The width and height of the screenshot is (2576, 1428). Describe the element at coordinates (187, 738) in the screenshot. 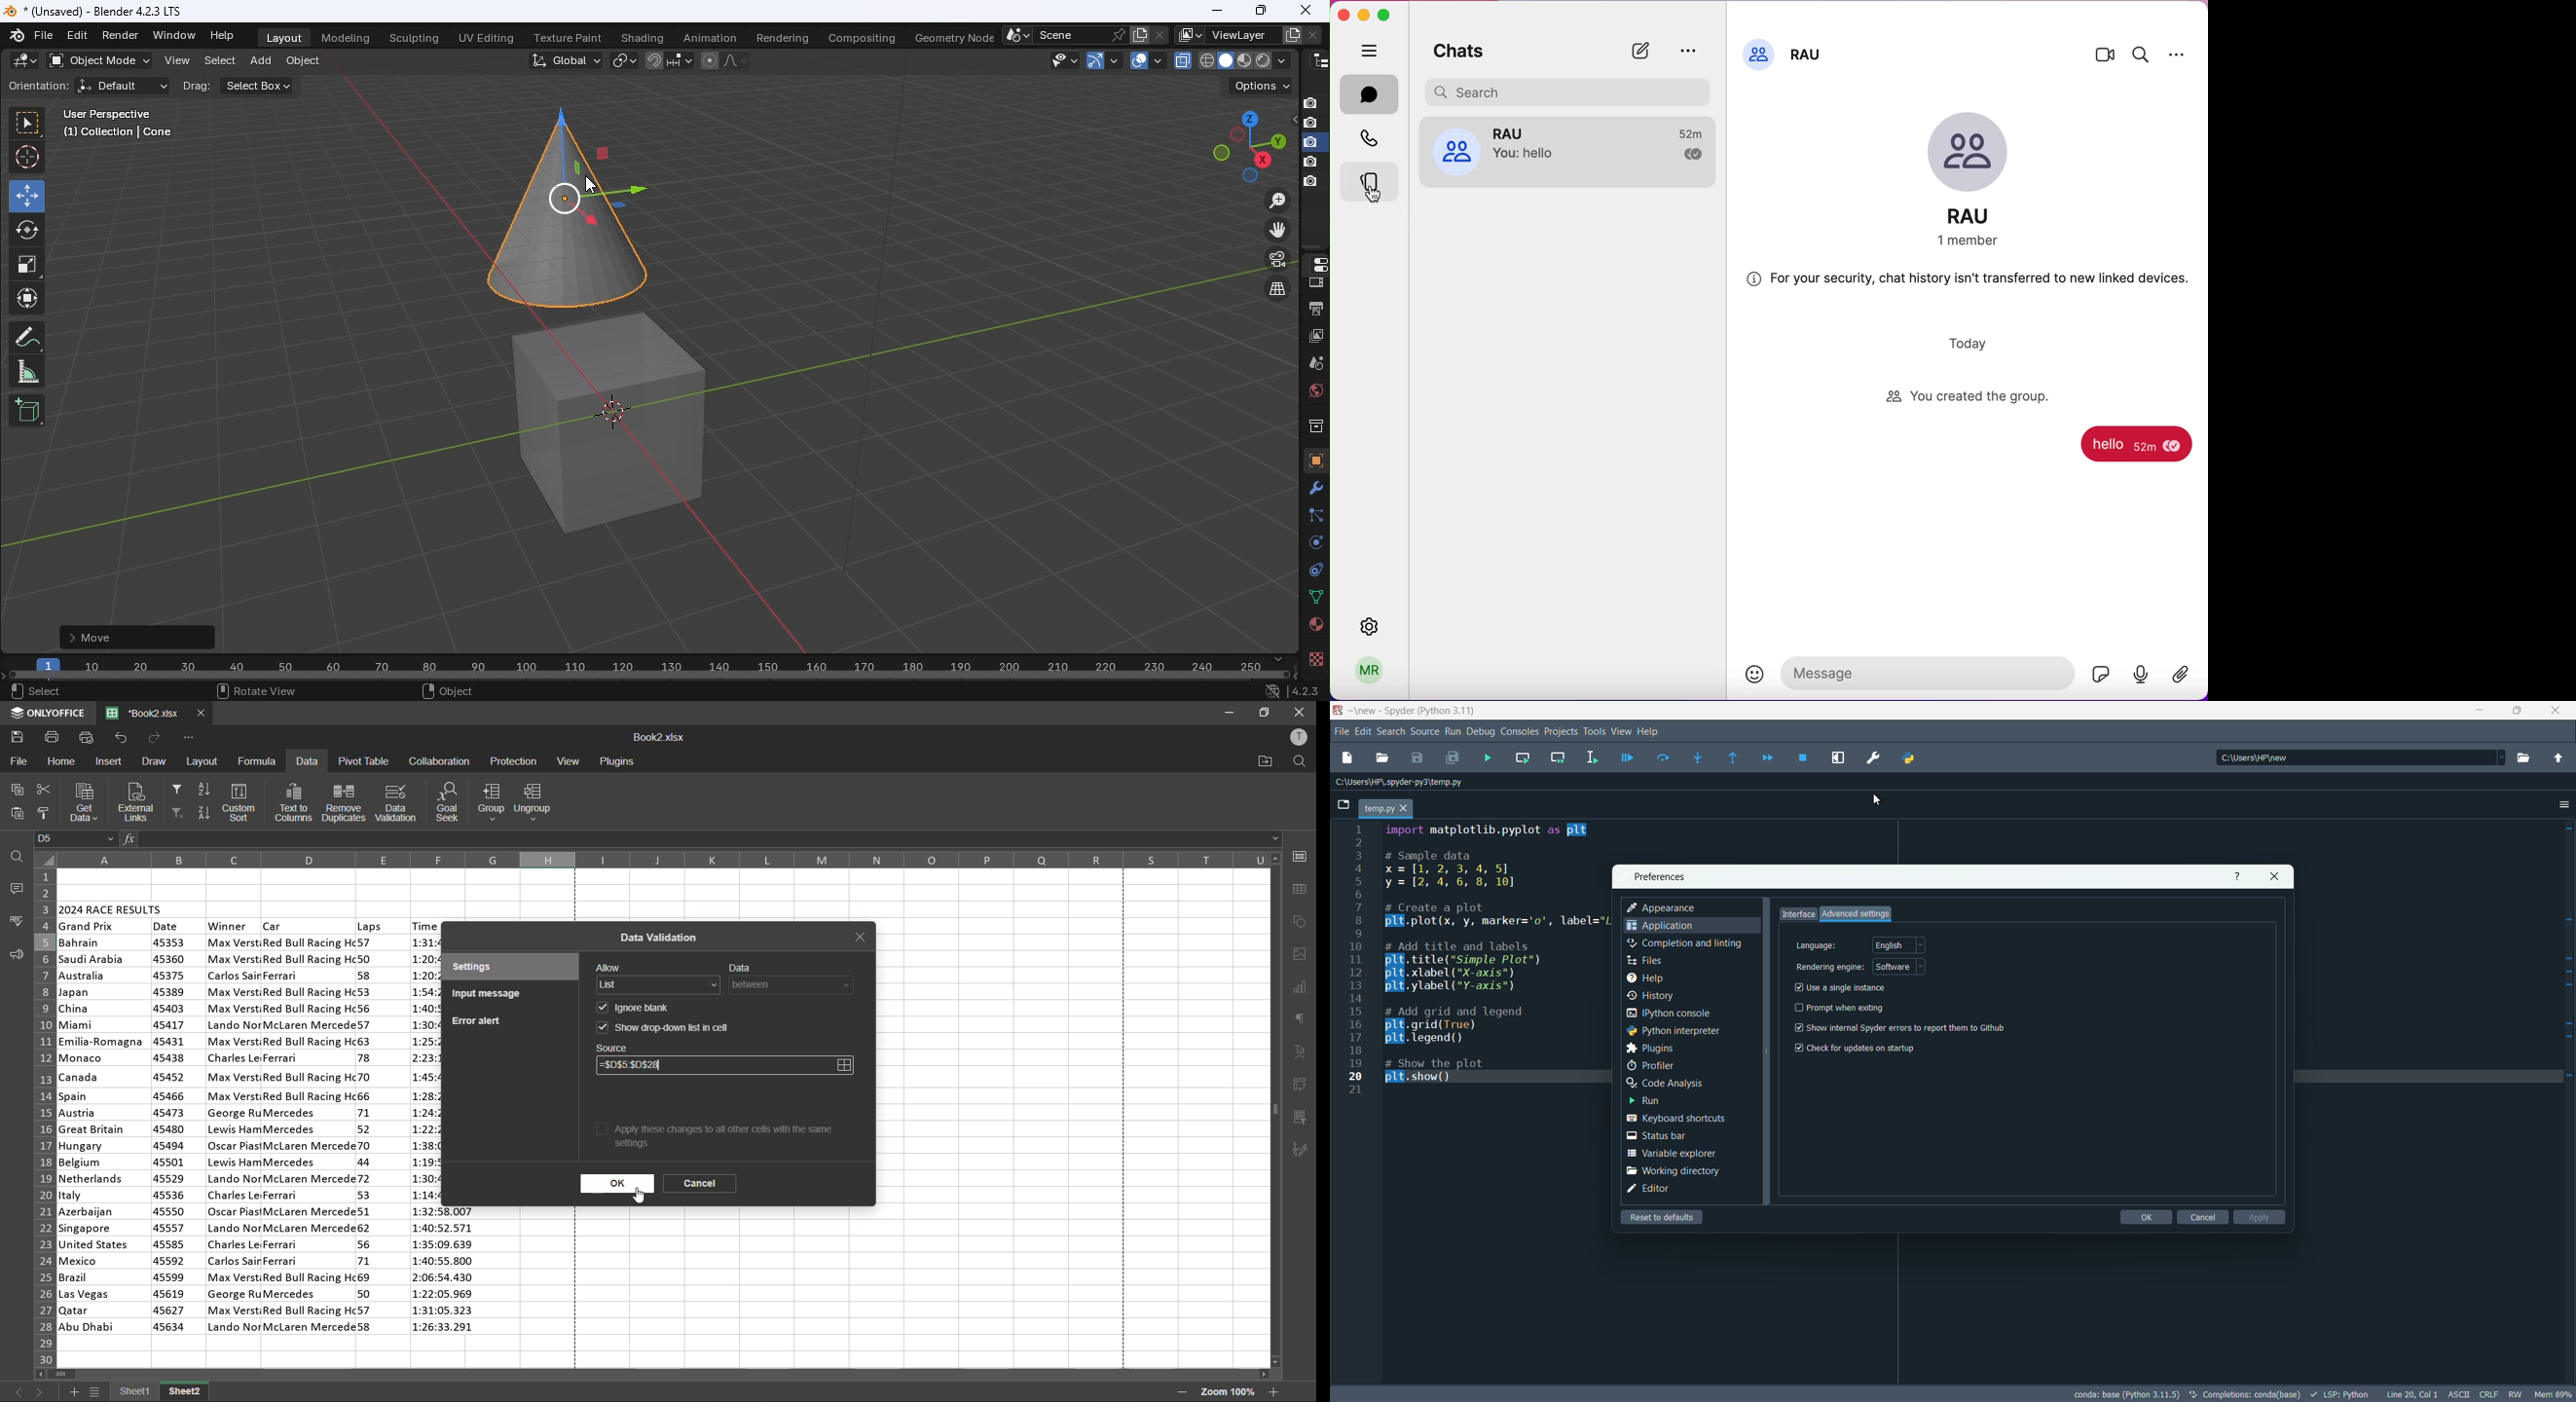

I see `customize quick access toolbar` at that location.